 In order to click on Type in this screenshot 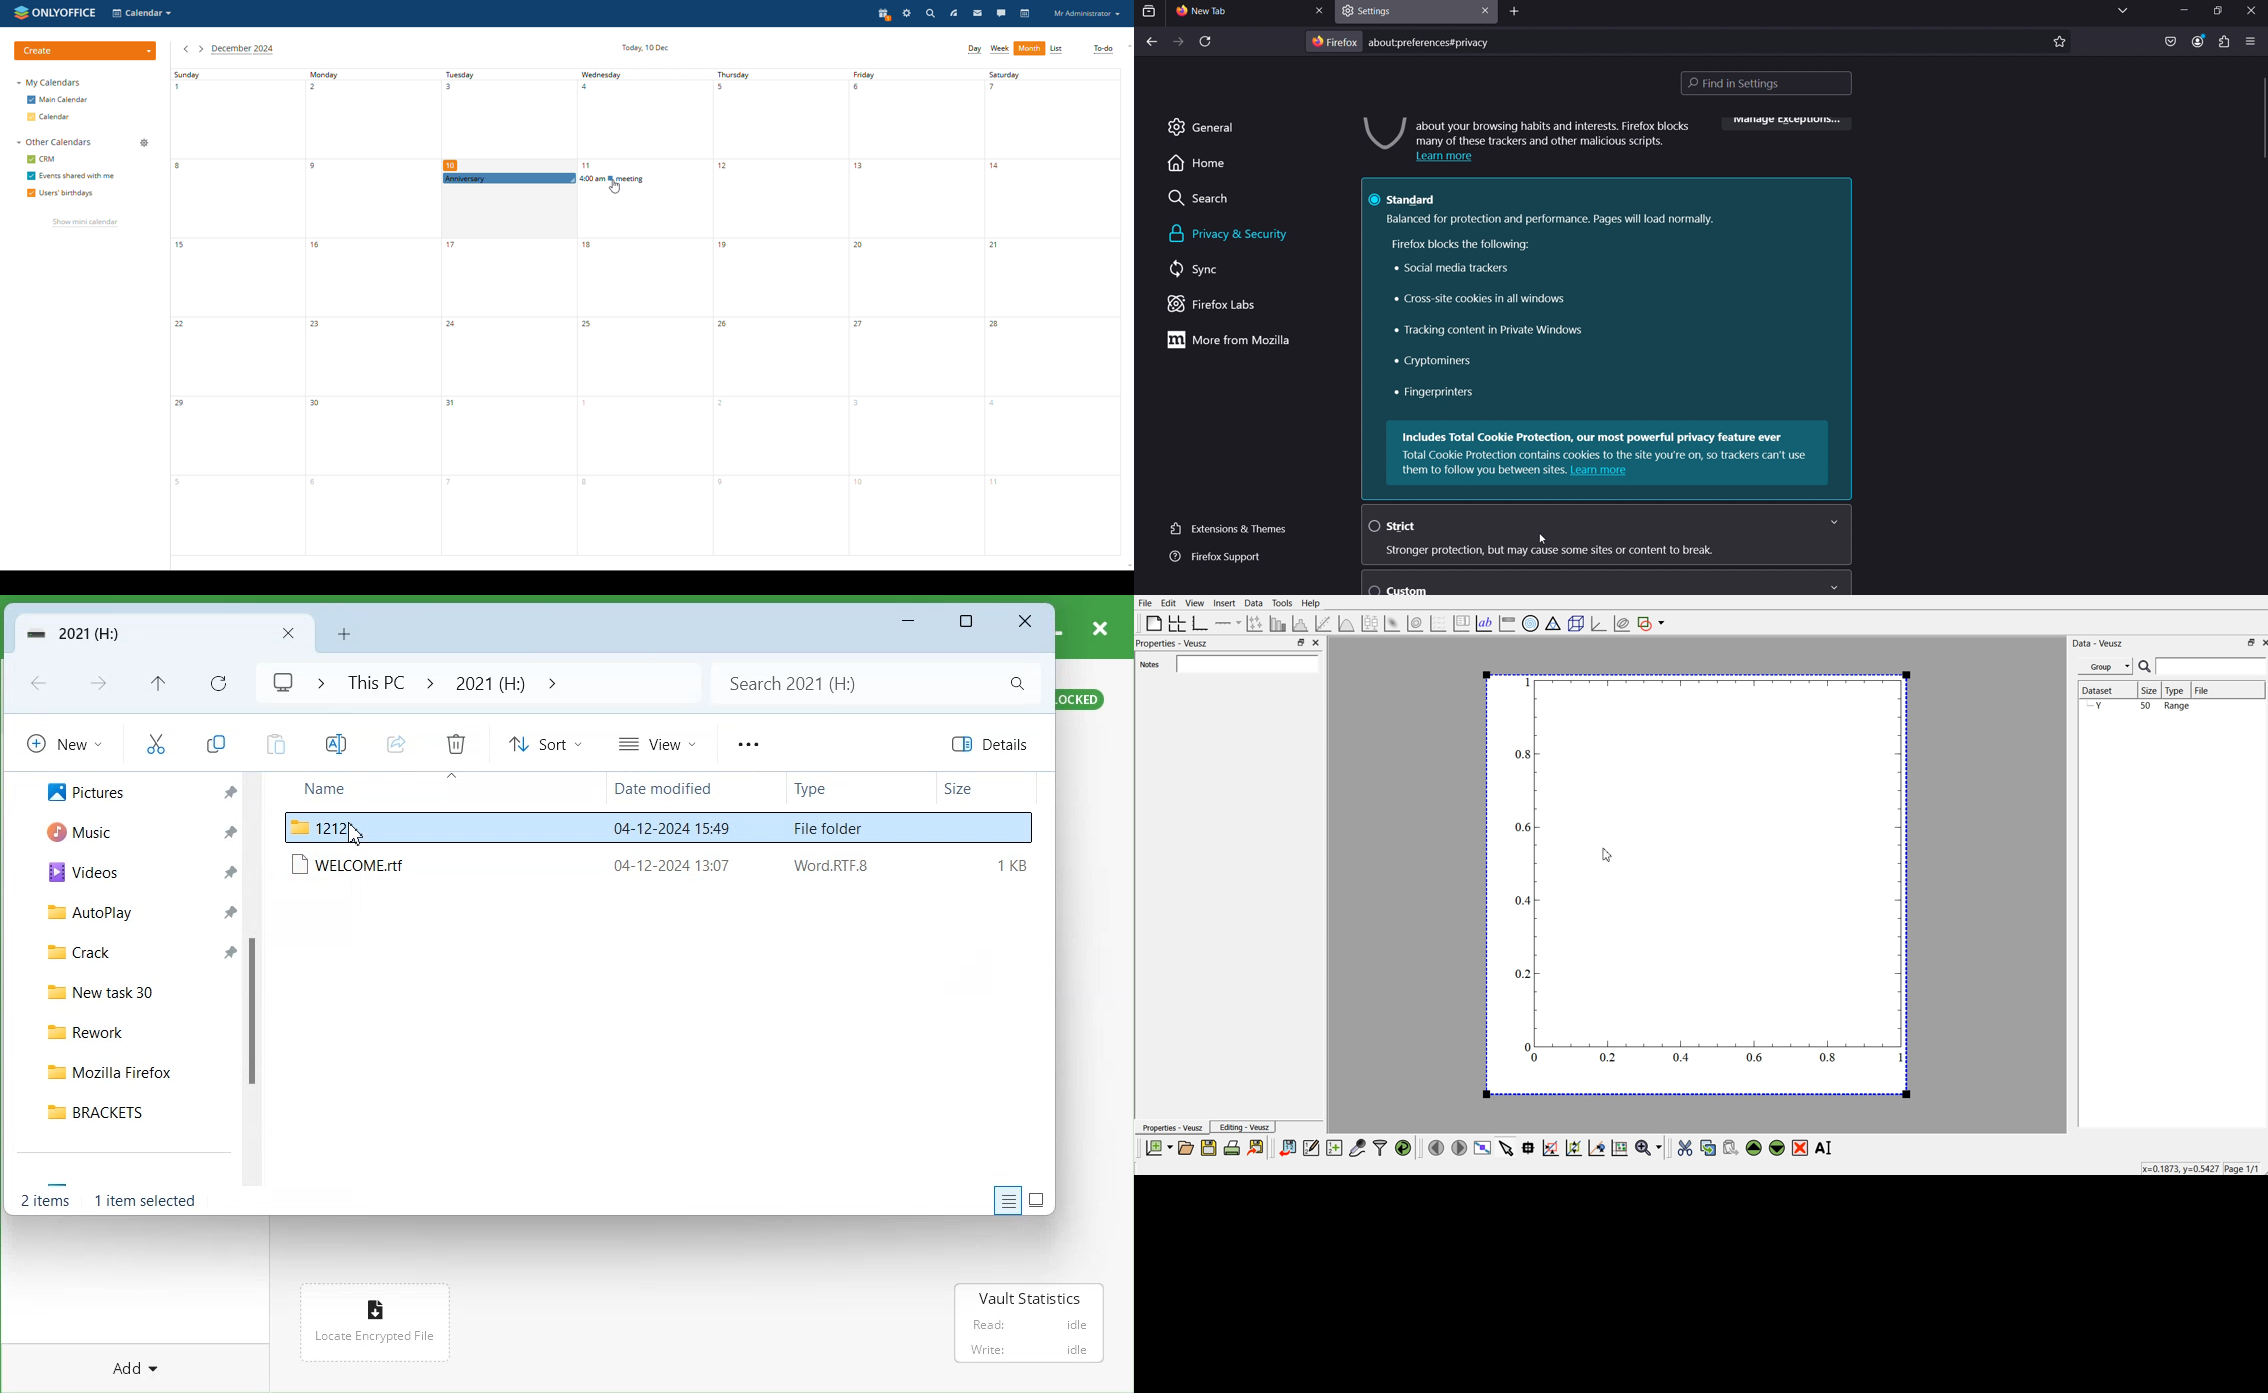, I will do `click(840, 790)`.